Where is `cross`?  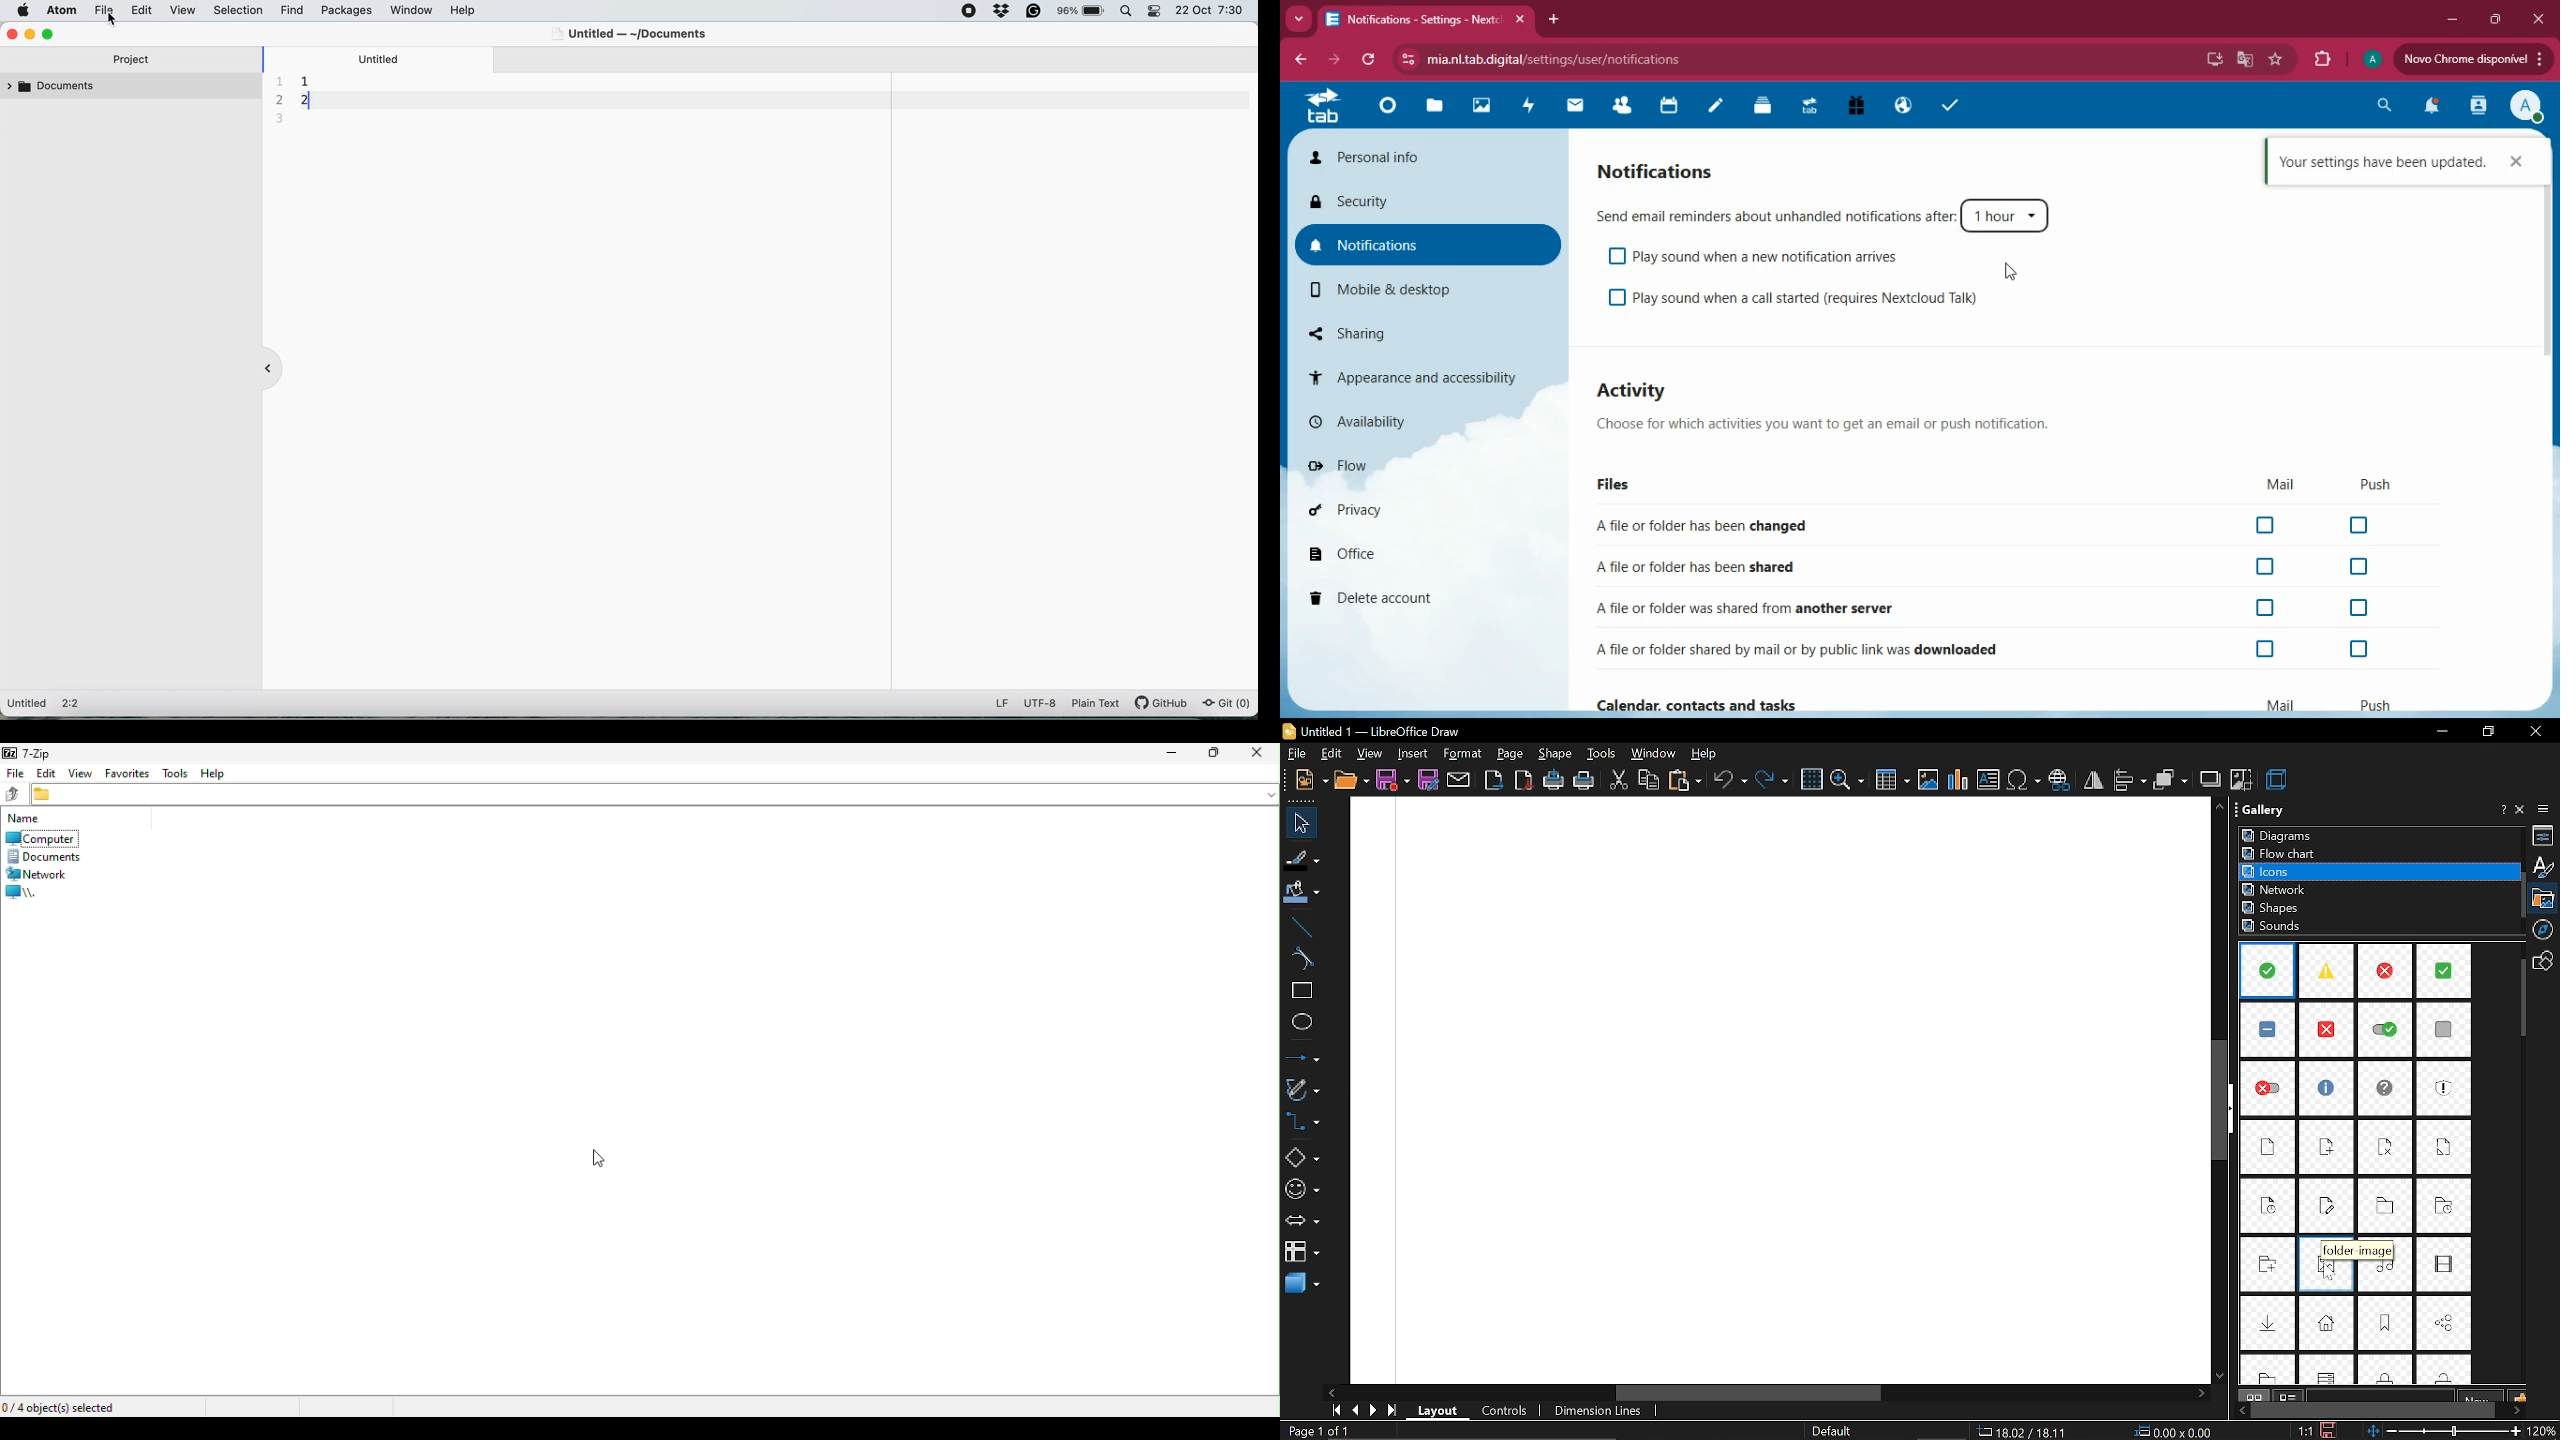 cross is located at coordinates (2518, 161).